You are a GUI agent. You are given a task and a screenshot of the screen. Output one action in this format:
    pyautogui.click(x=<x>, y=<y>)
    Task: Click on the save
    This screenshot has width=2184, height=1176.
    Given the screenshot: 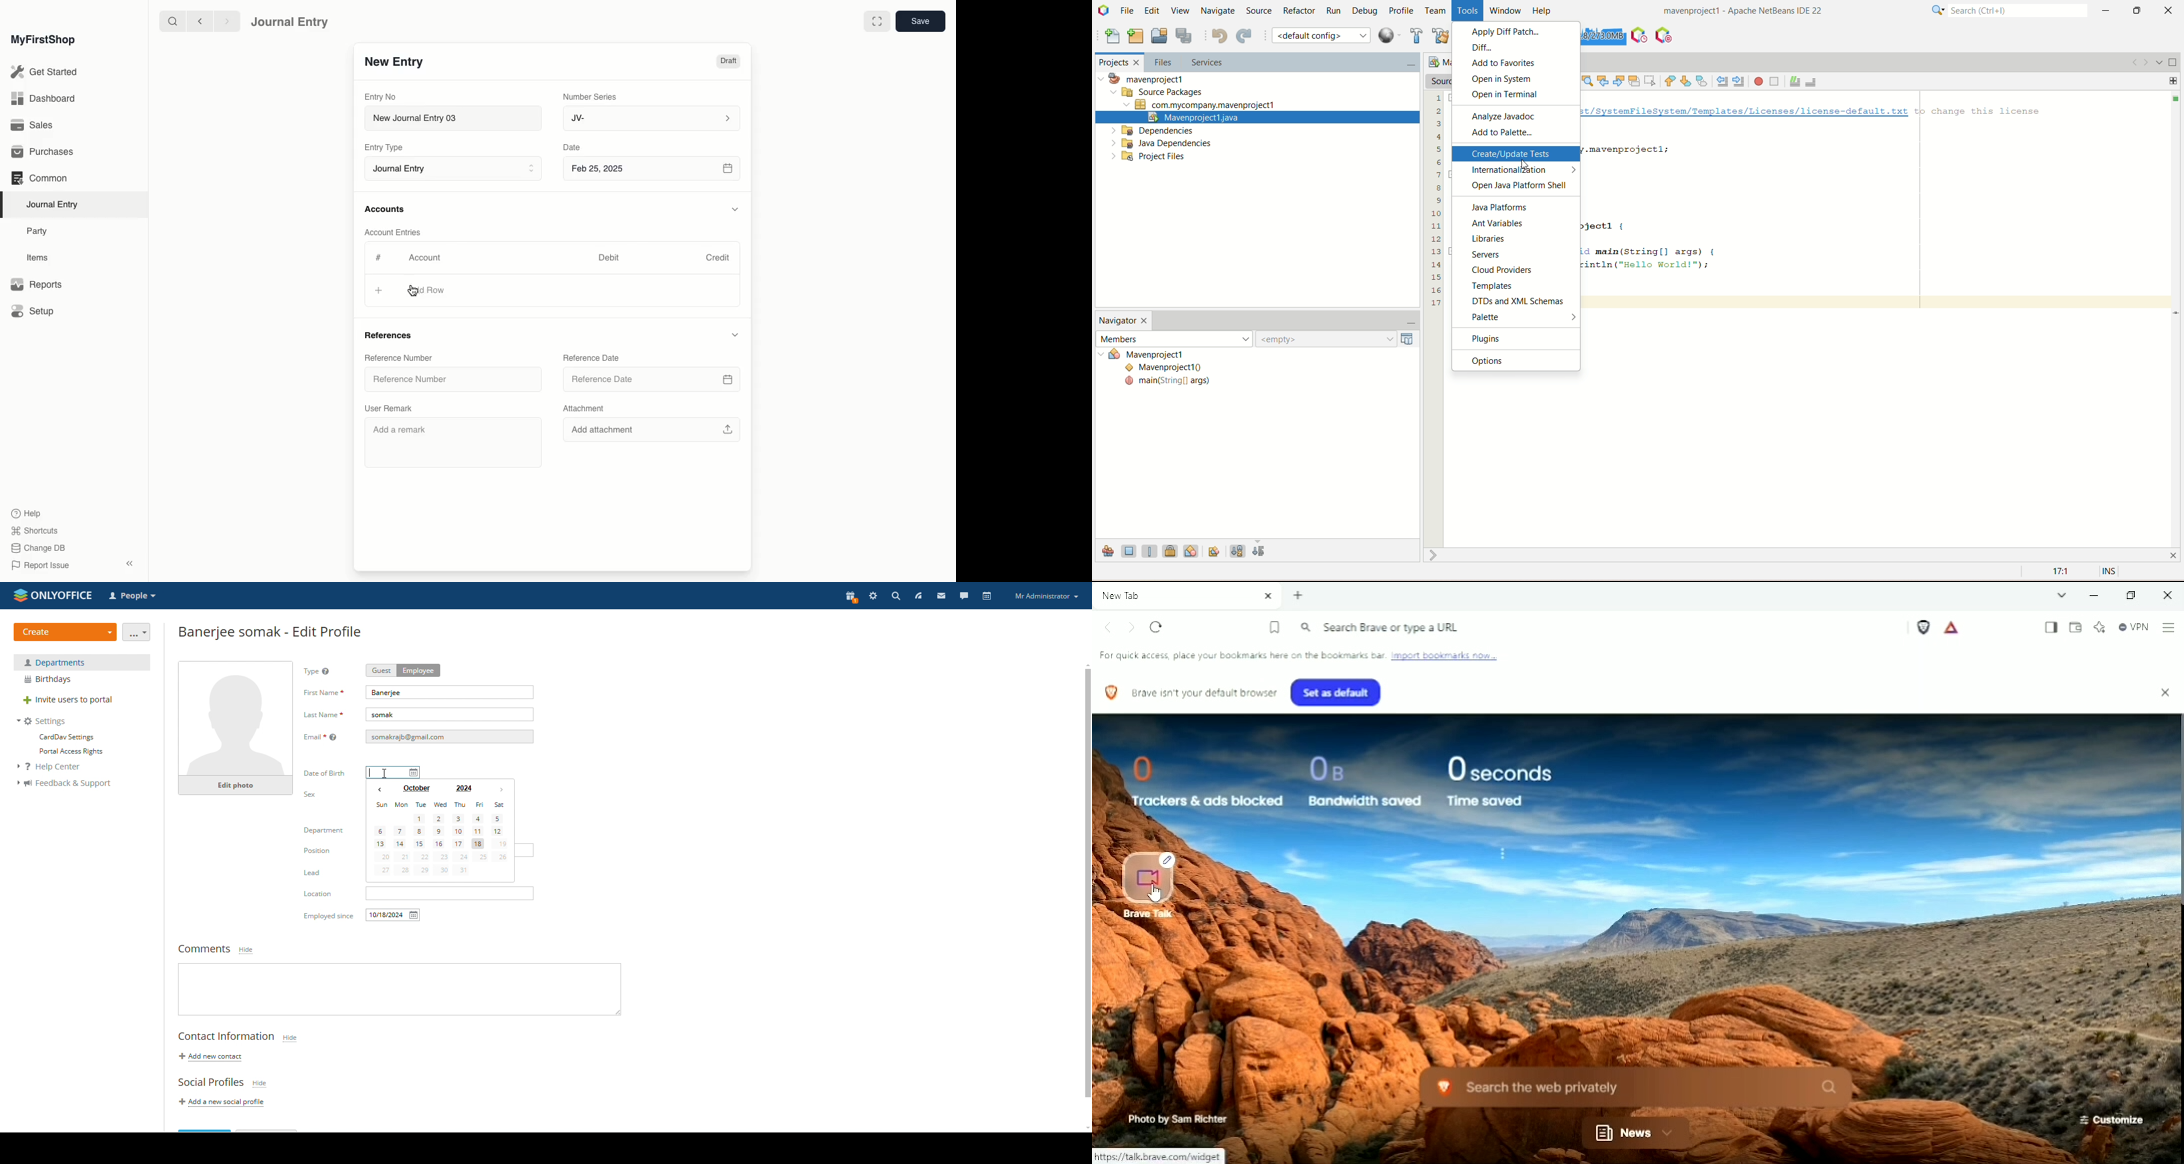 What is the action you would take?
    pyautogui.click(x=920, y=22)
    